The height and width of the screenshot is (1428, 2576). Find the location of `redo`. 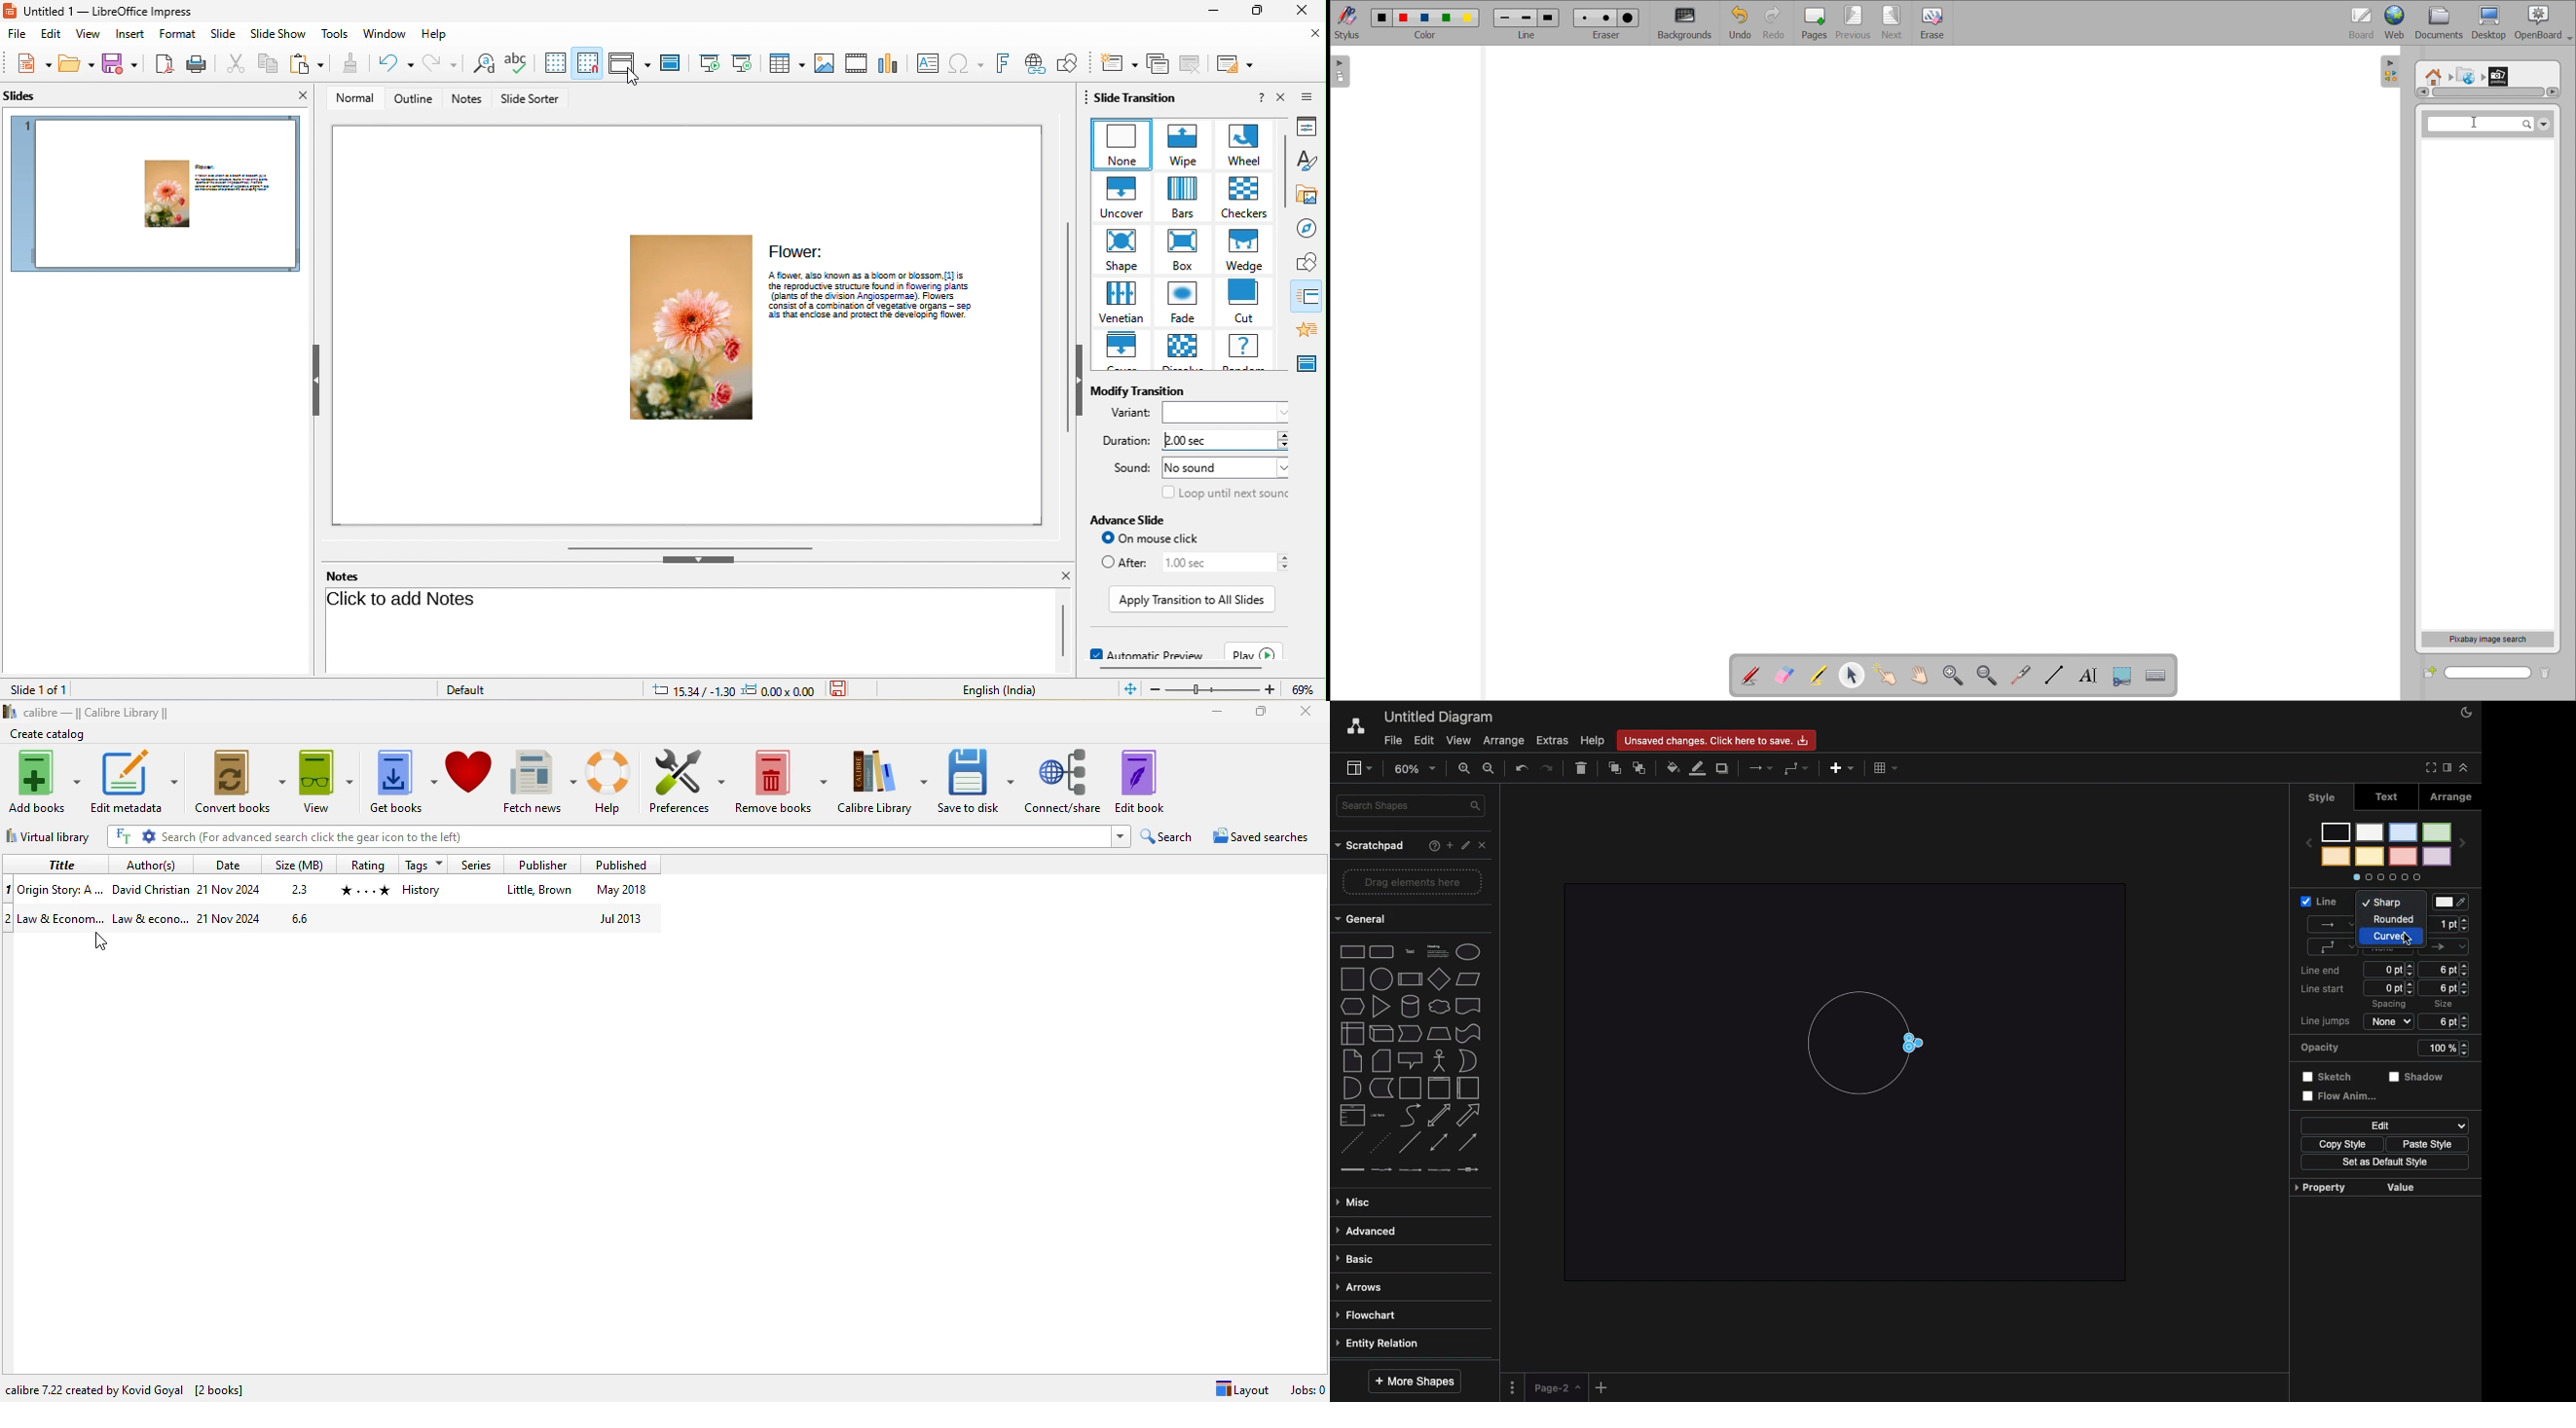

redo is located at coordinates (1776, 23).